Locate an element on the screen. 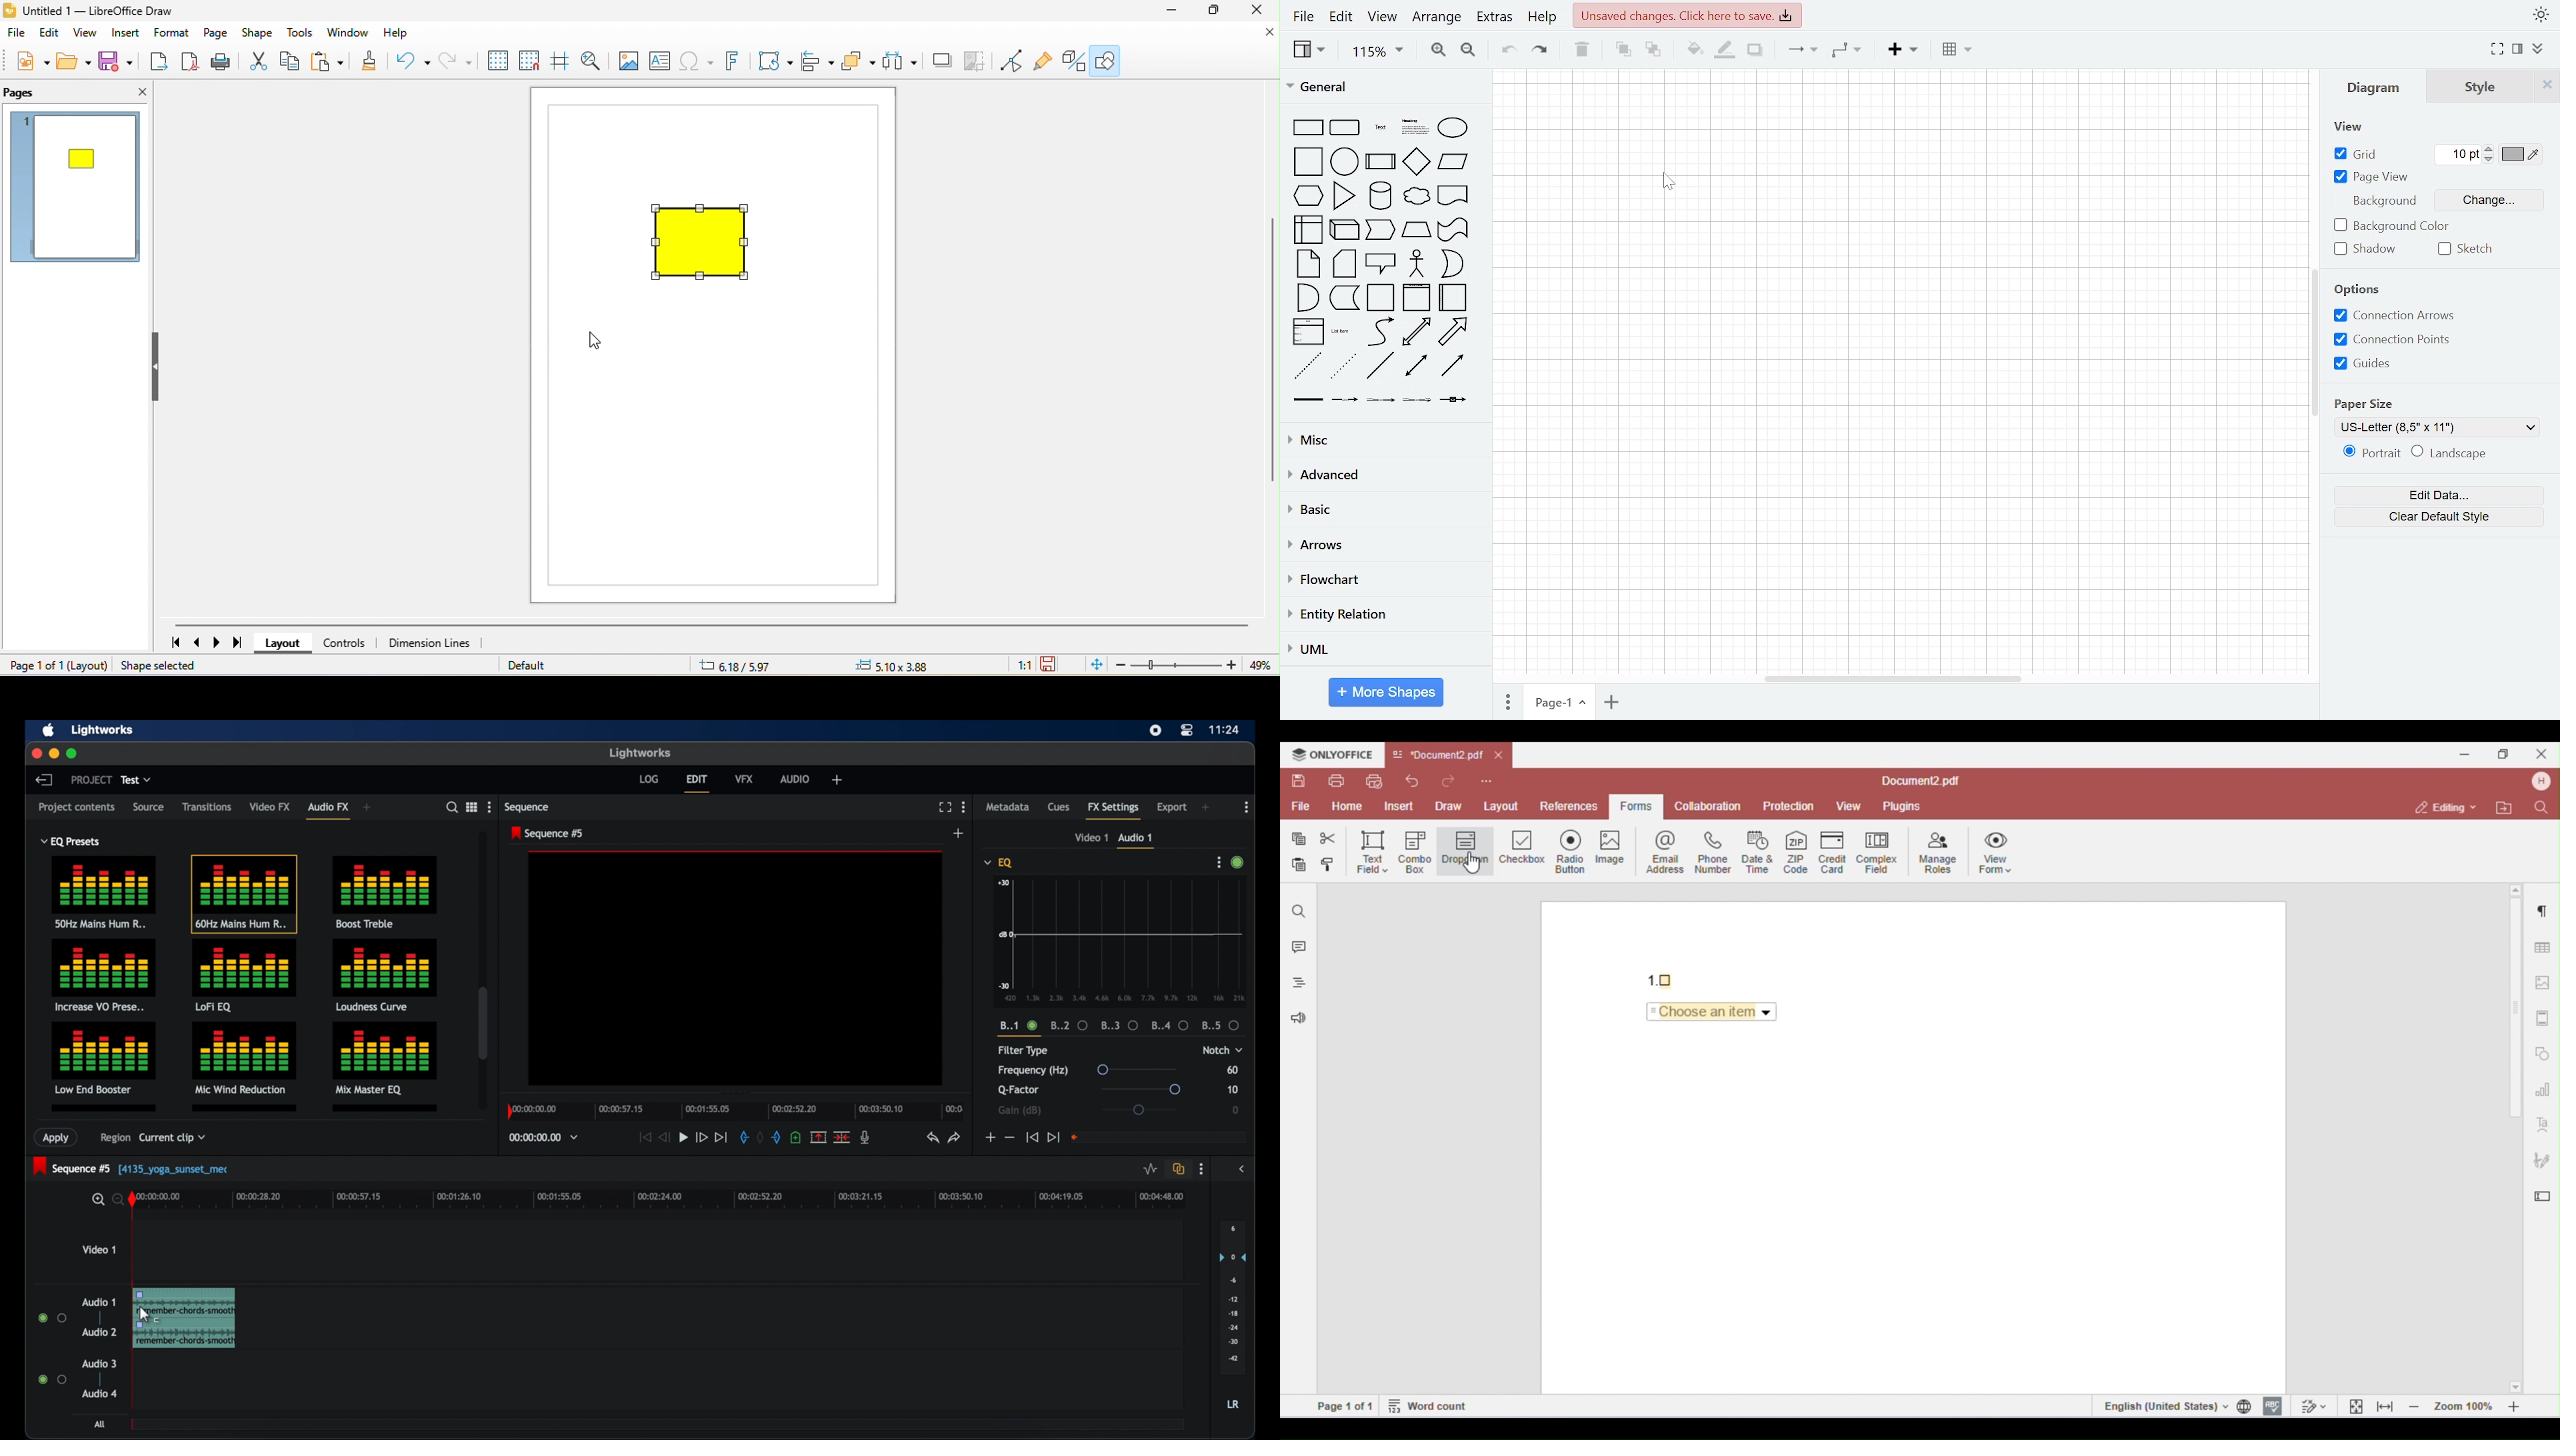 This screenshot has width=2576, height=1456. video 1 is located at coordinates (99, 1249).